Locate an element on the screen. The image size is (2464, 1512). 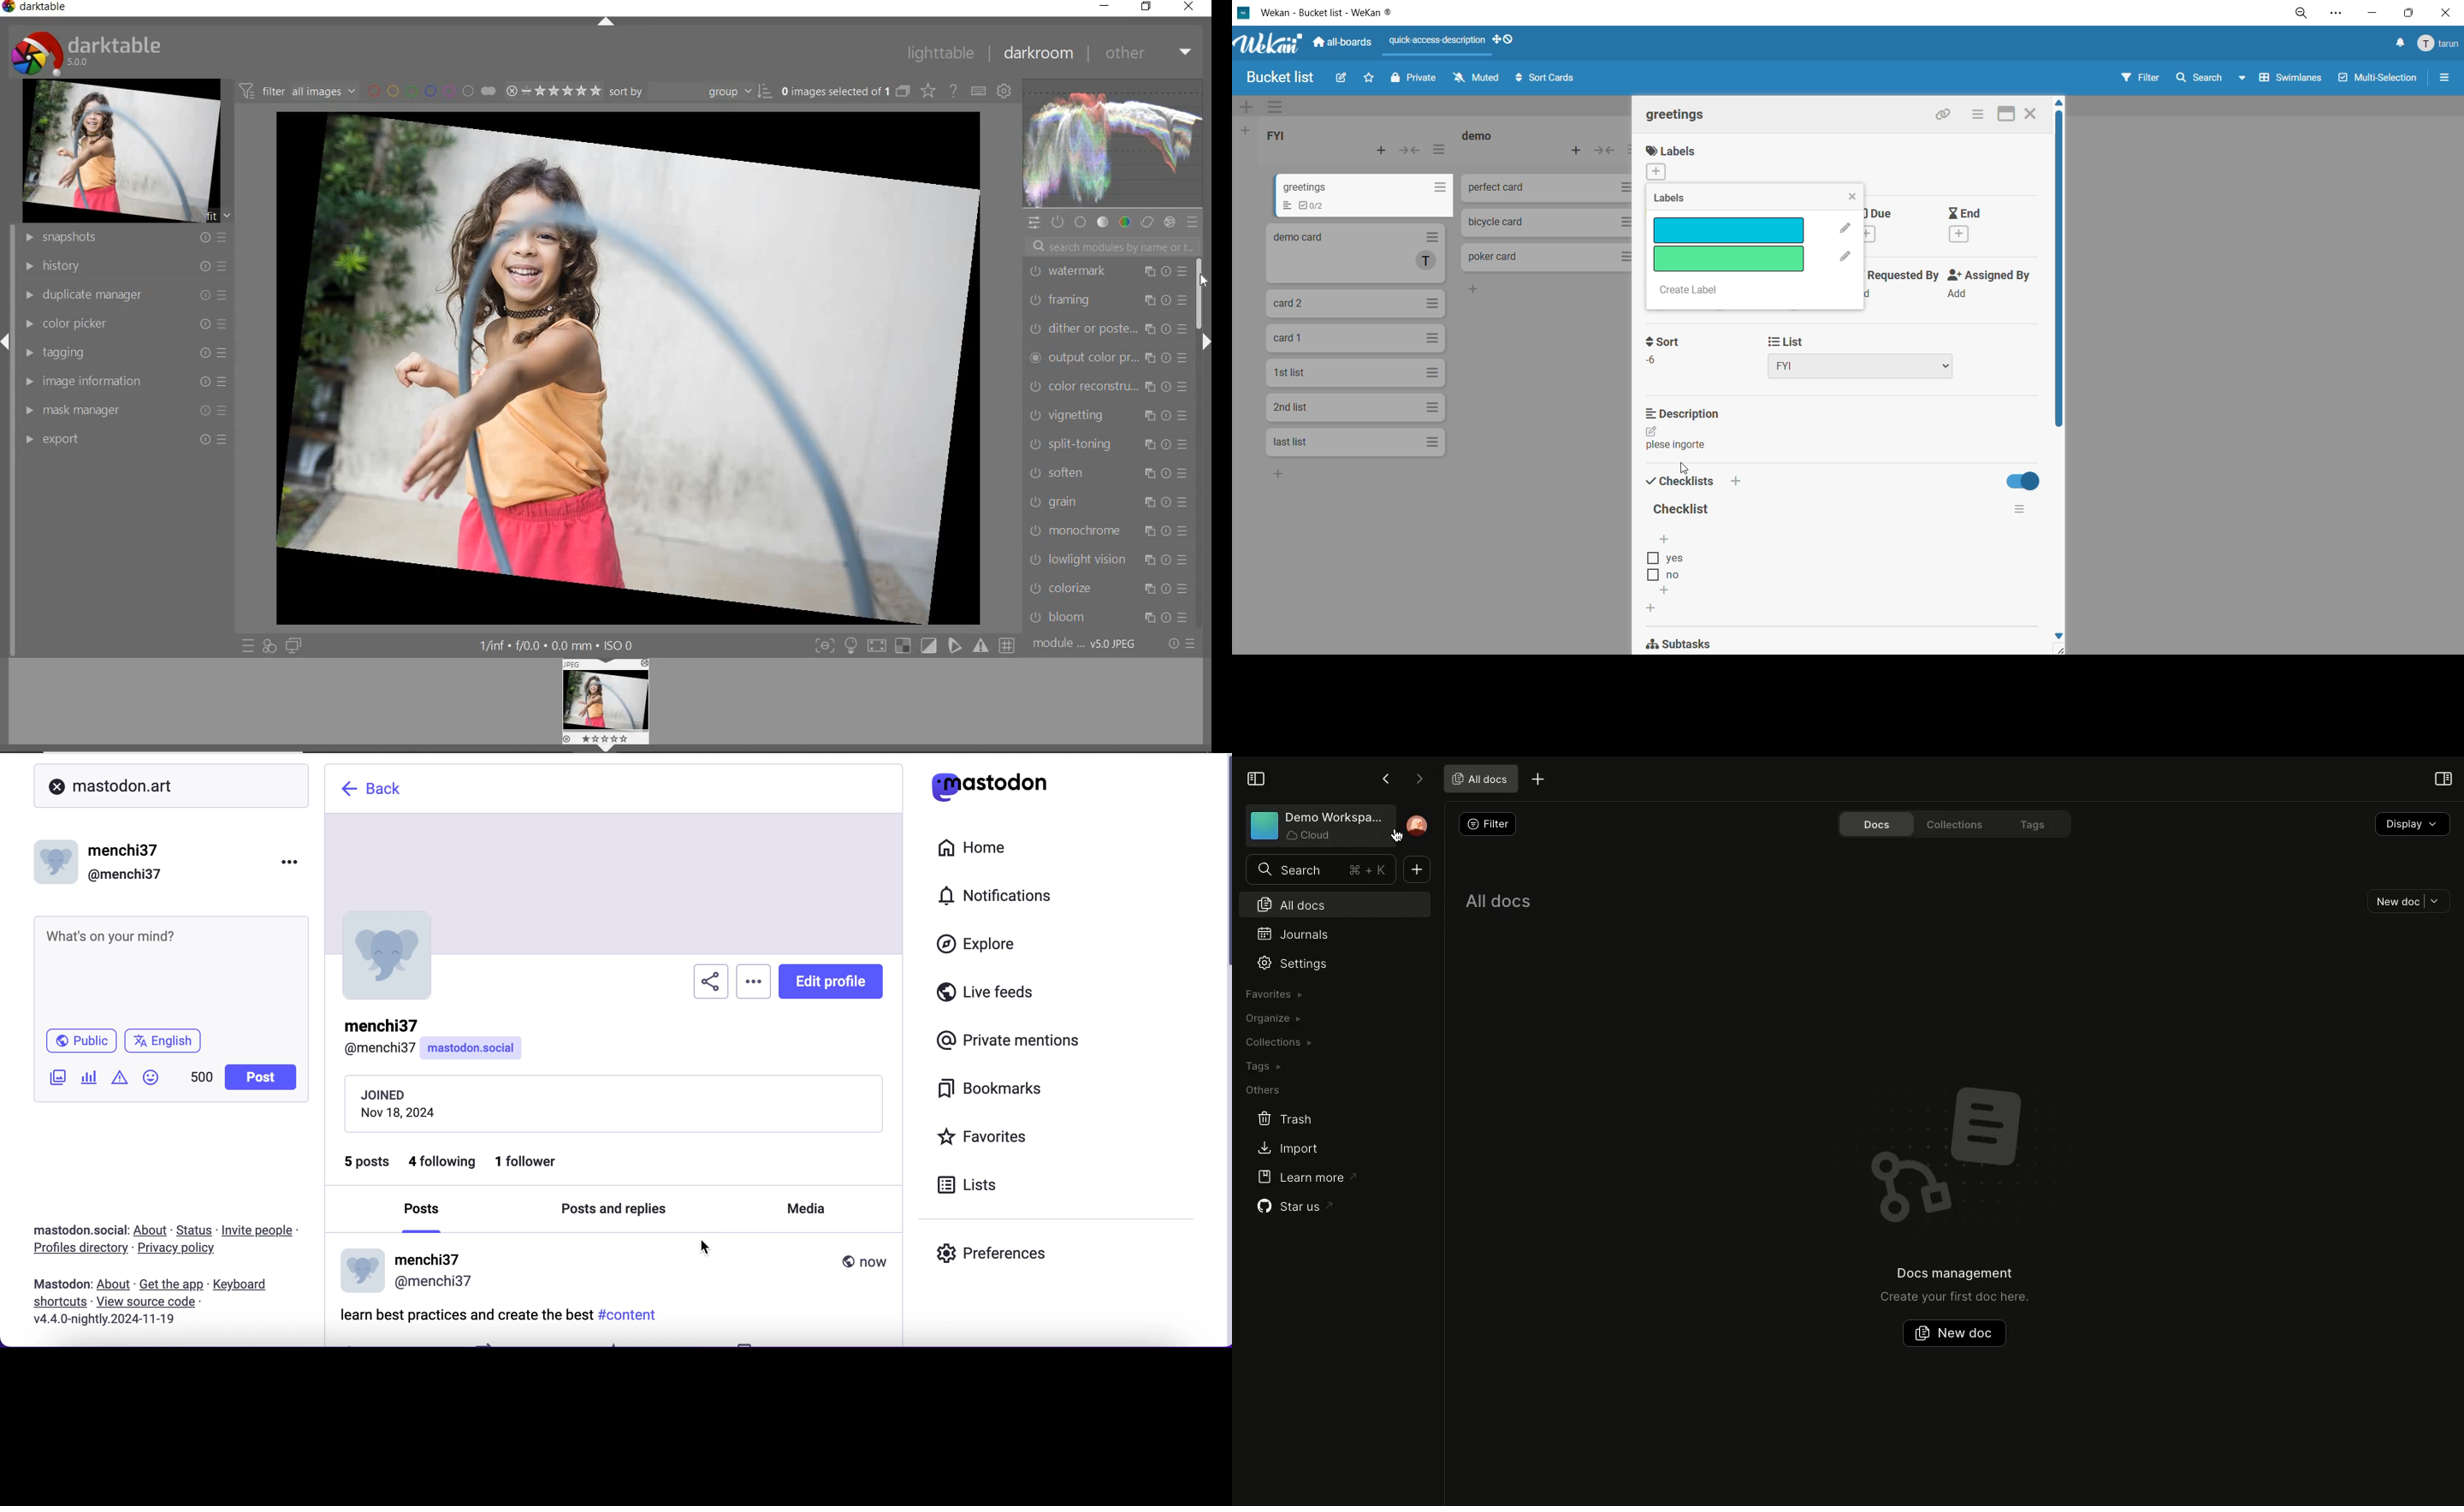
checklist is located at coordinates (1679, 483).